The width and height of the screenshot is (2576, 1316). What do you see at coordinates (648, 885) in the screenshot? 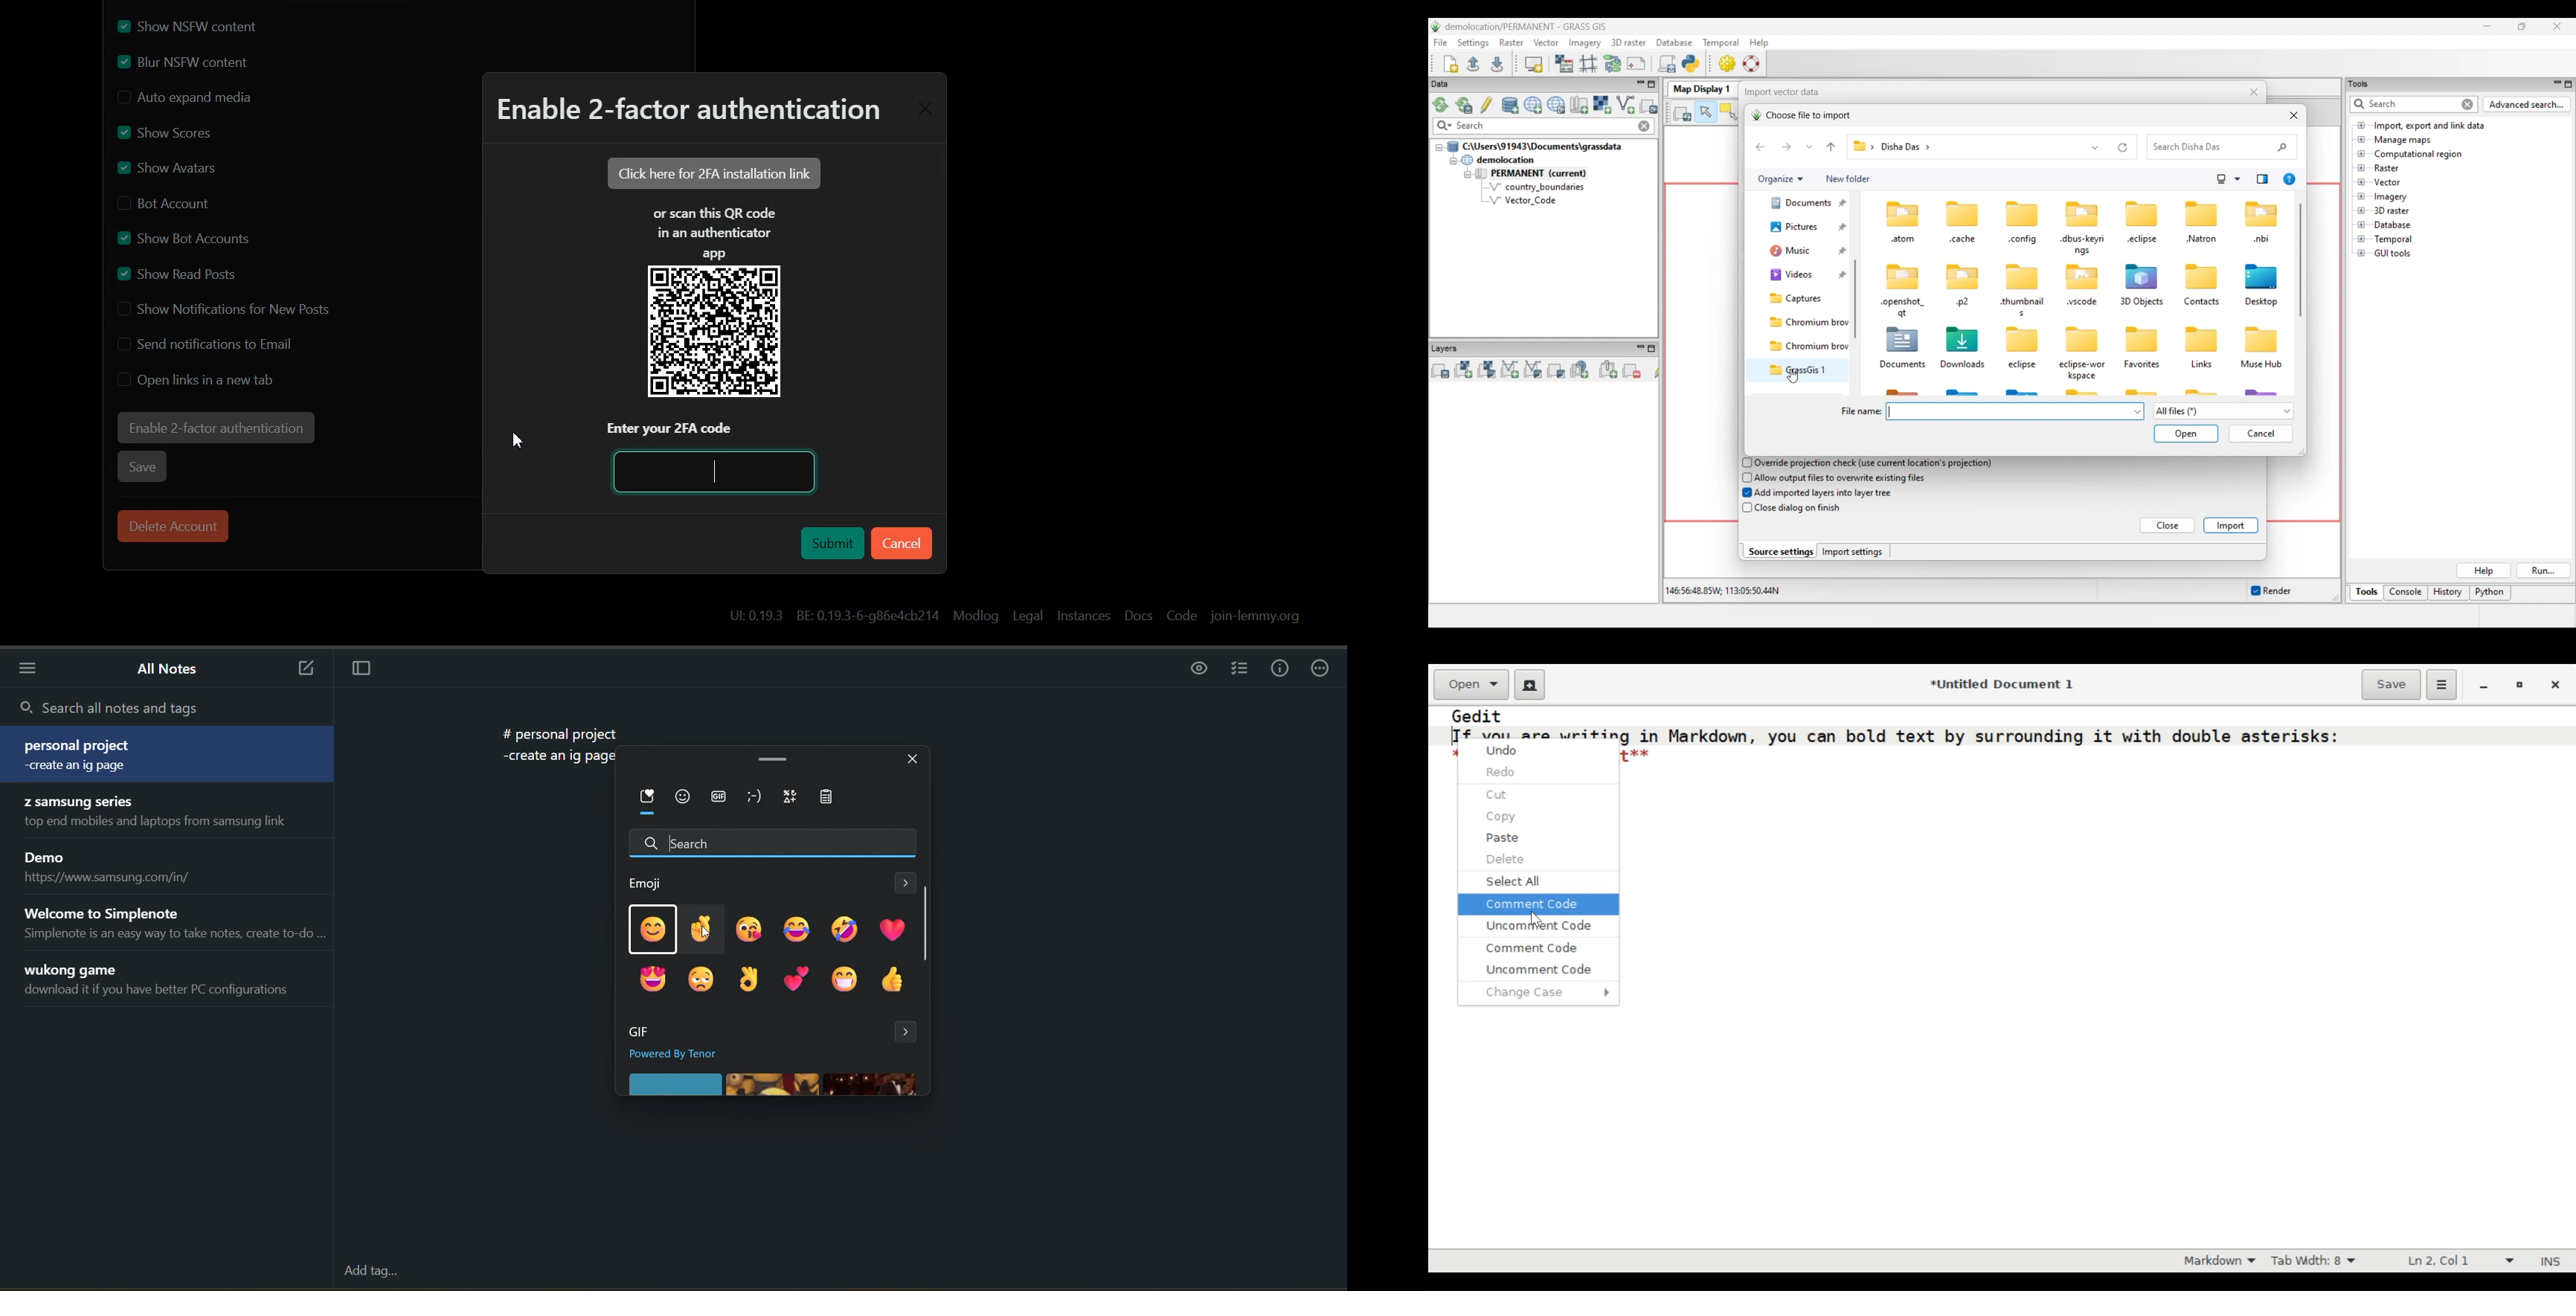
I see `emoji` at bounding box center [648, 885].